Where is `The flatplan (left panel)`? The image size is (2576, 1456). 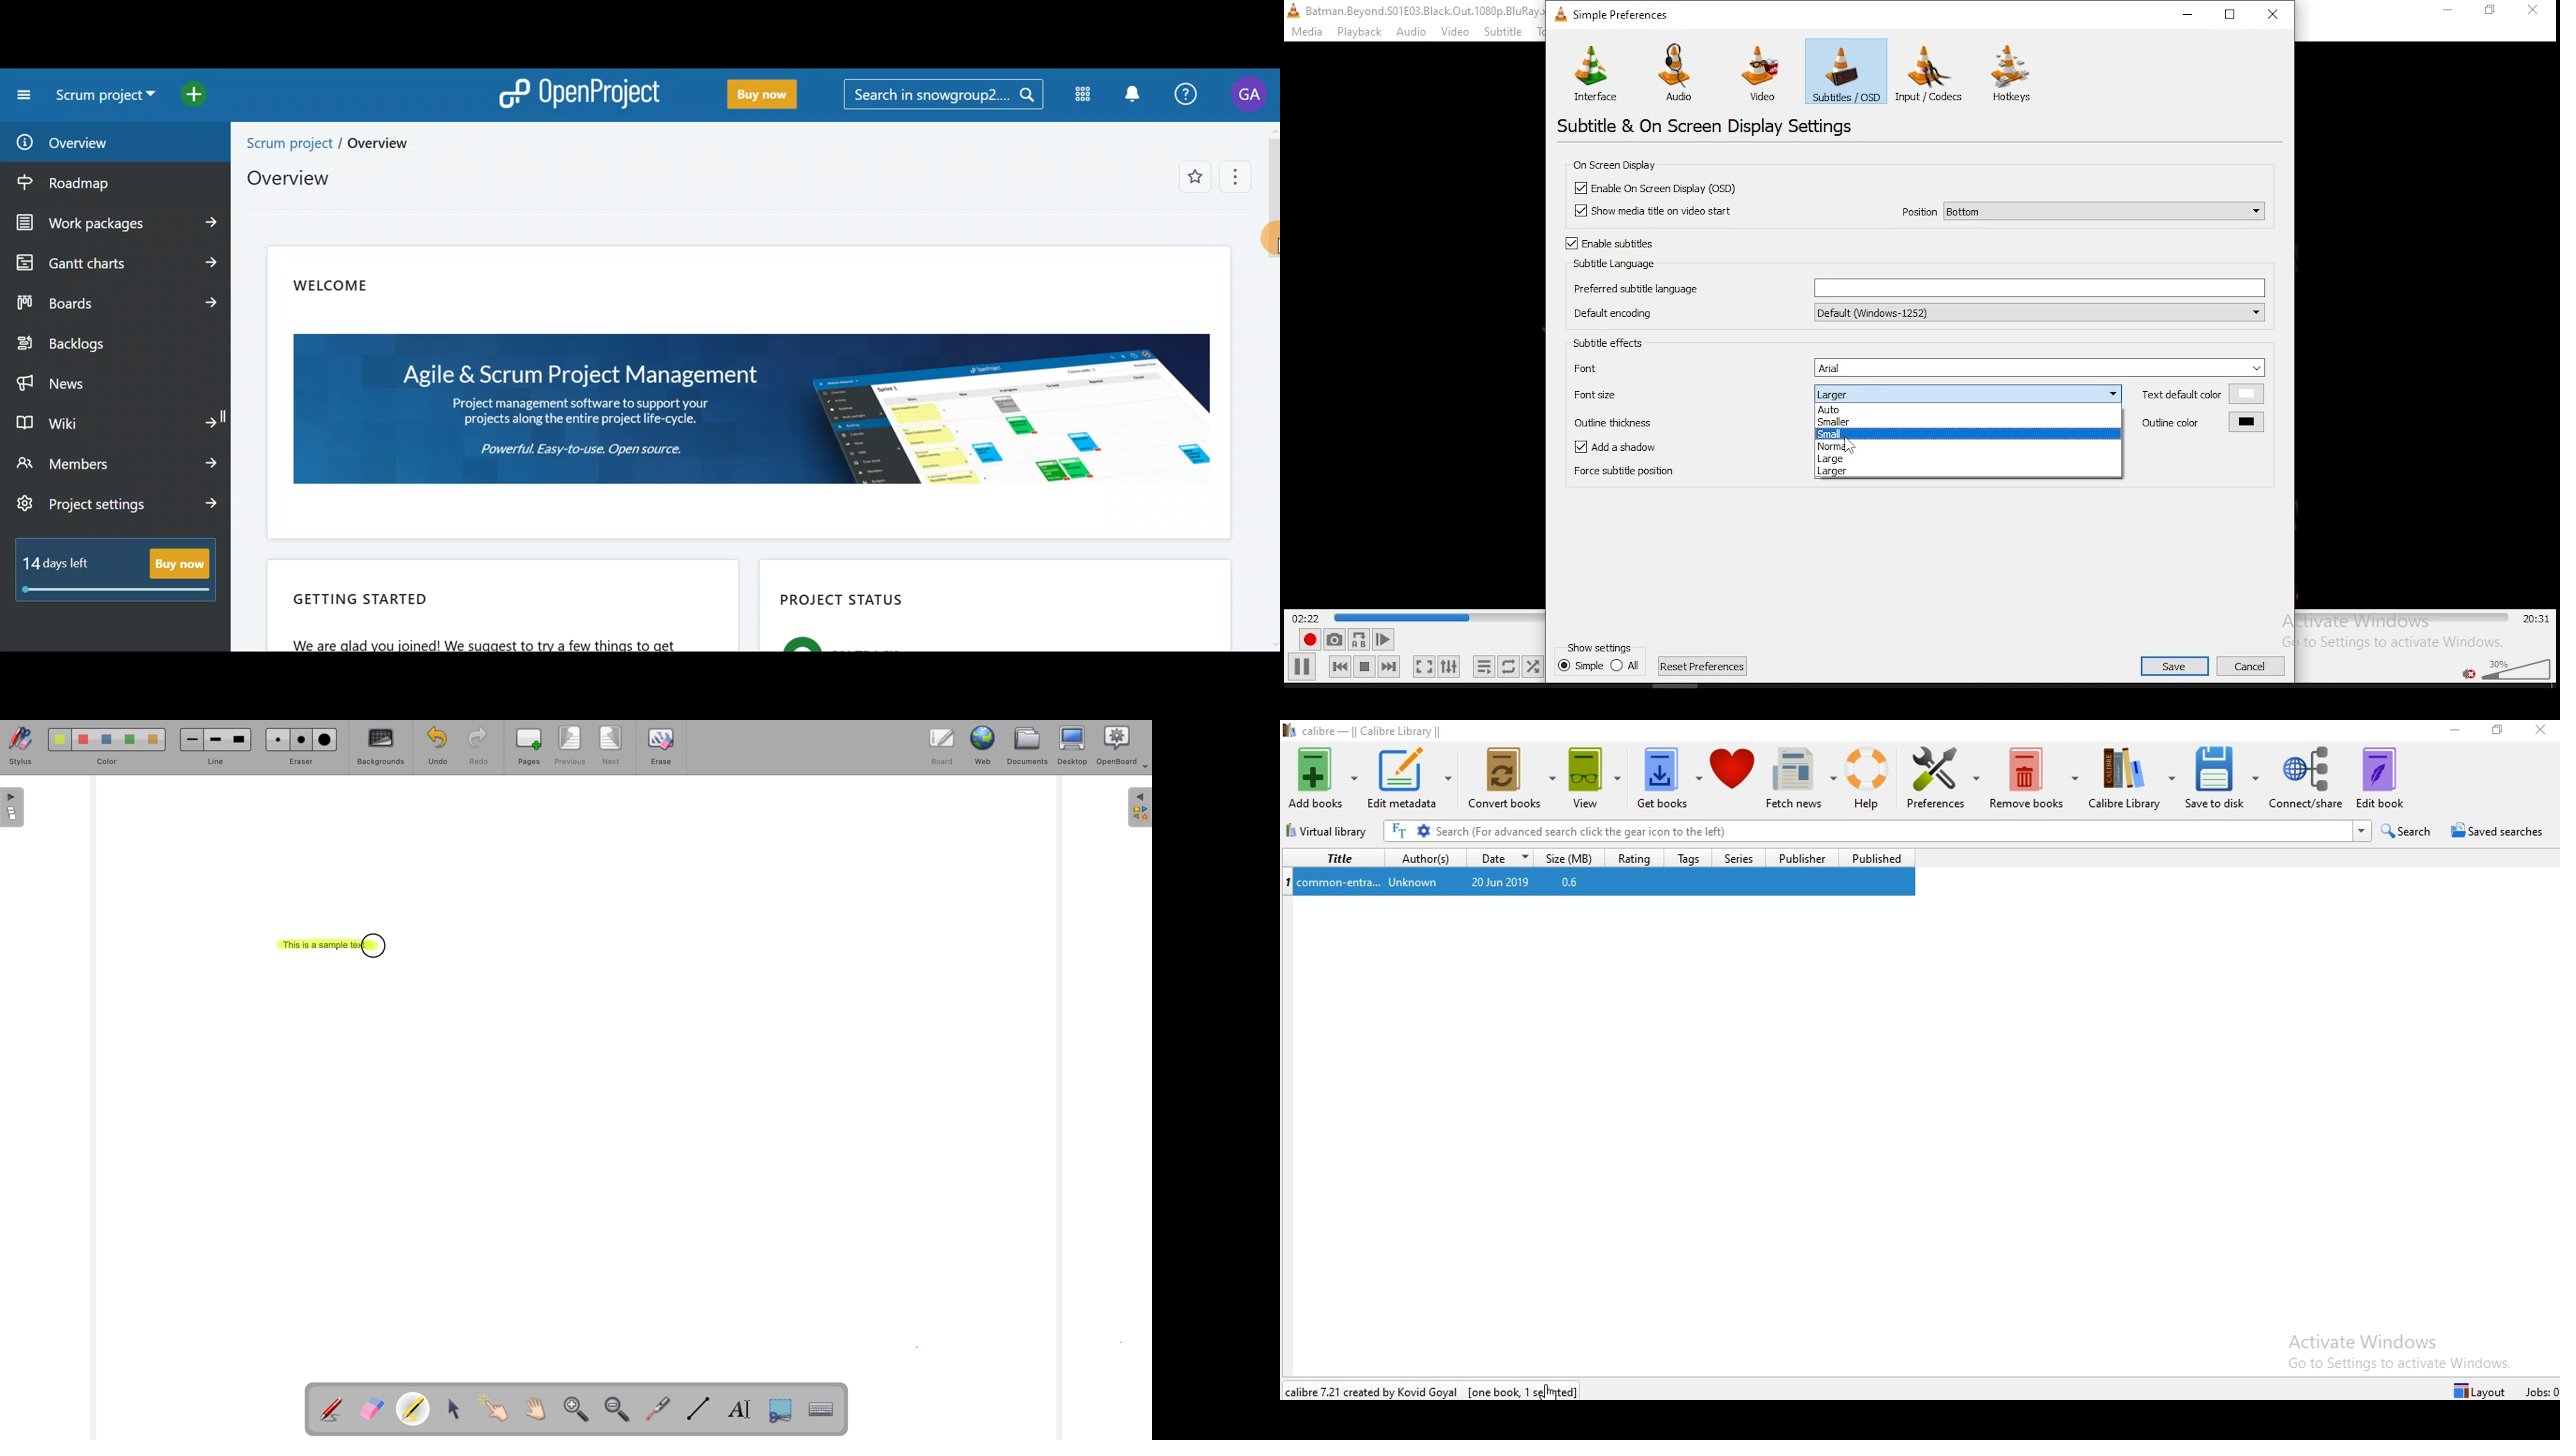
The flatplan (left panel) is located at coordinates (13, 808).